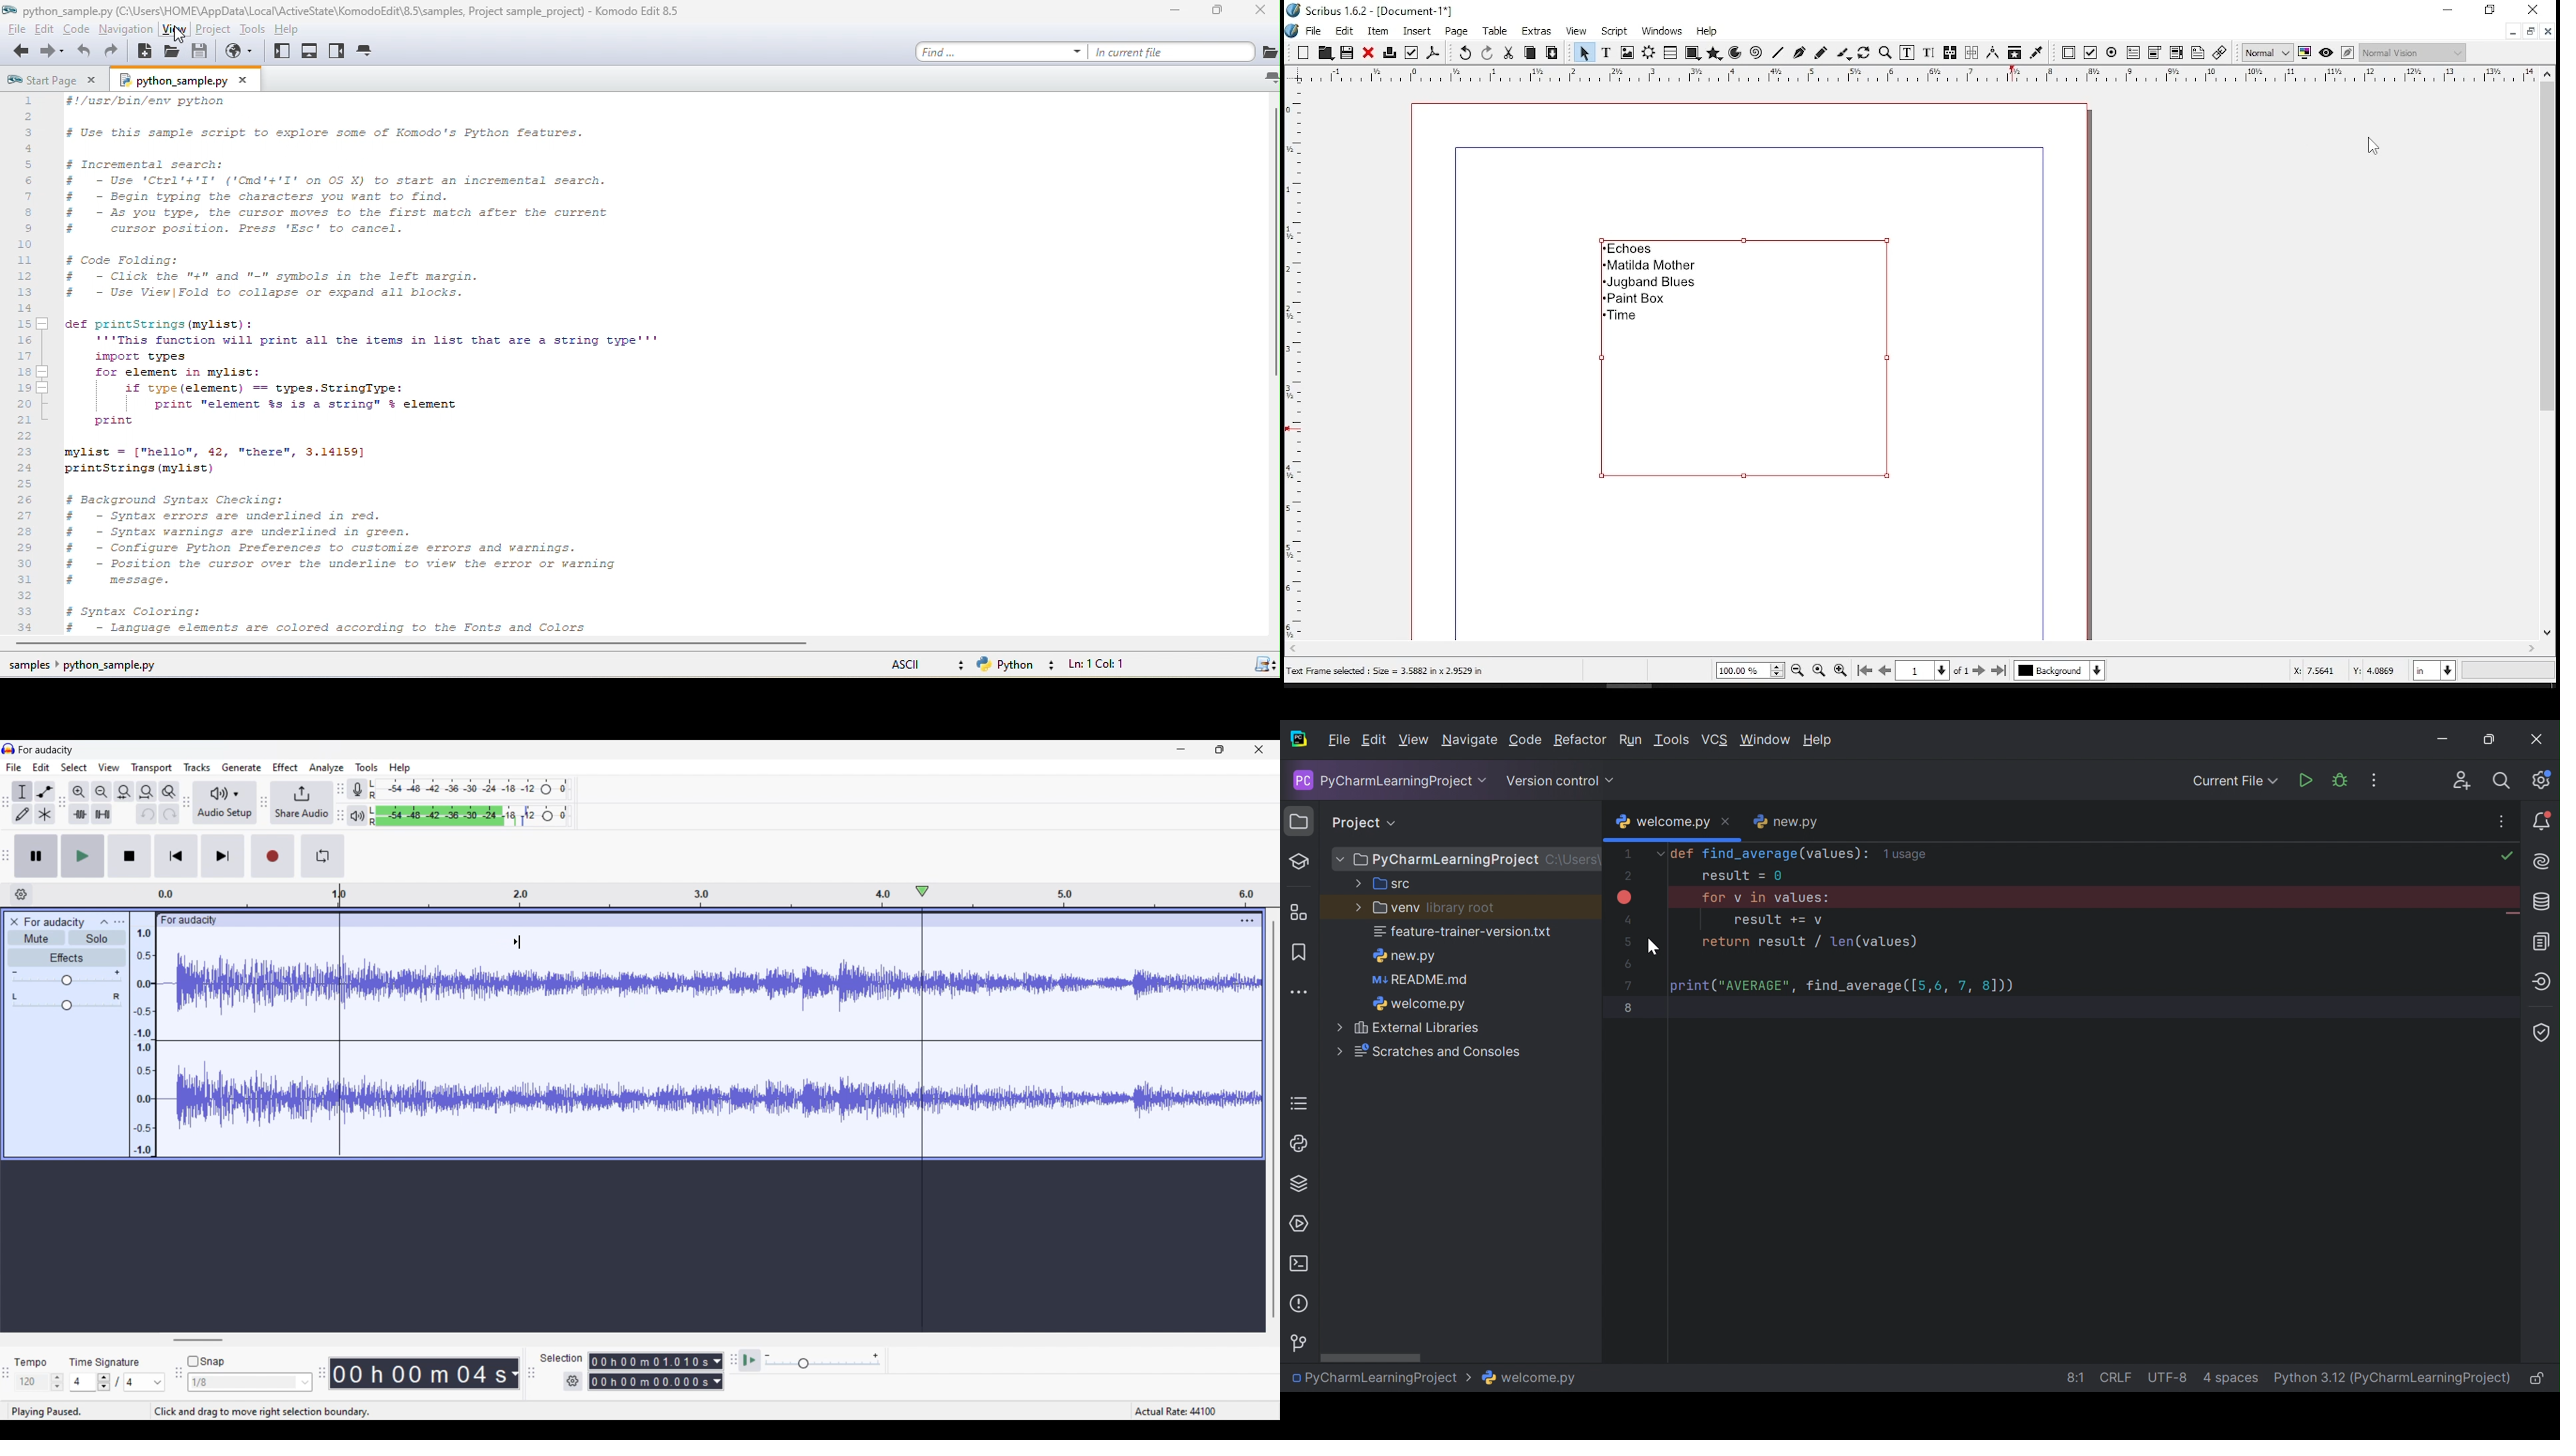  Describe the element at coordinates (2326, 51) in the screenshot. I see `preview mode` at that location.